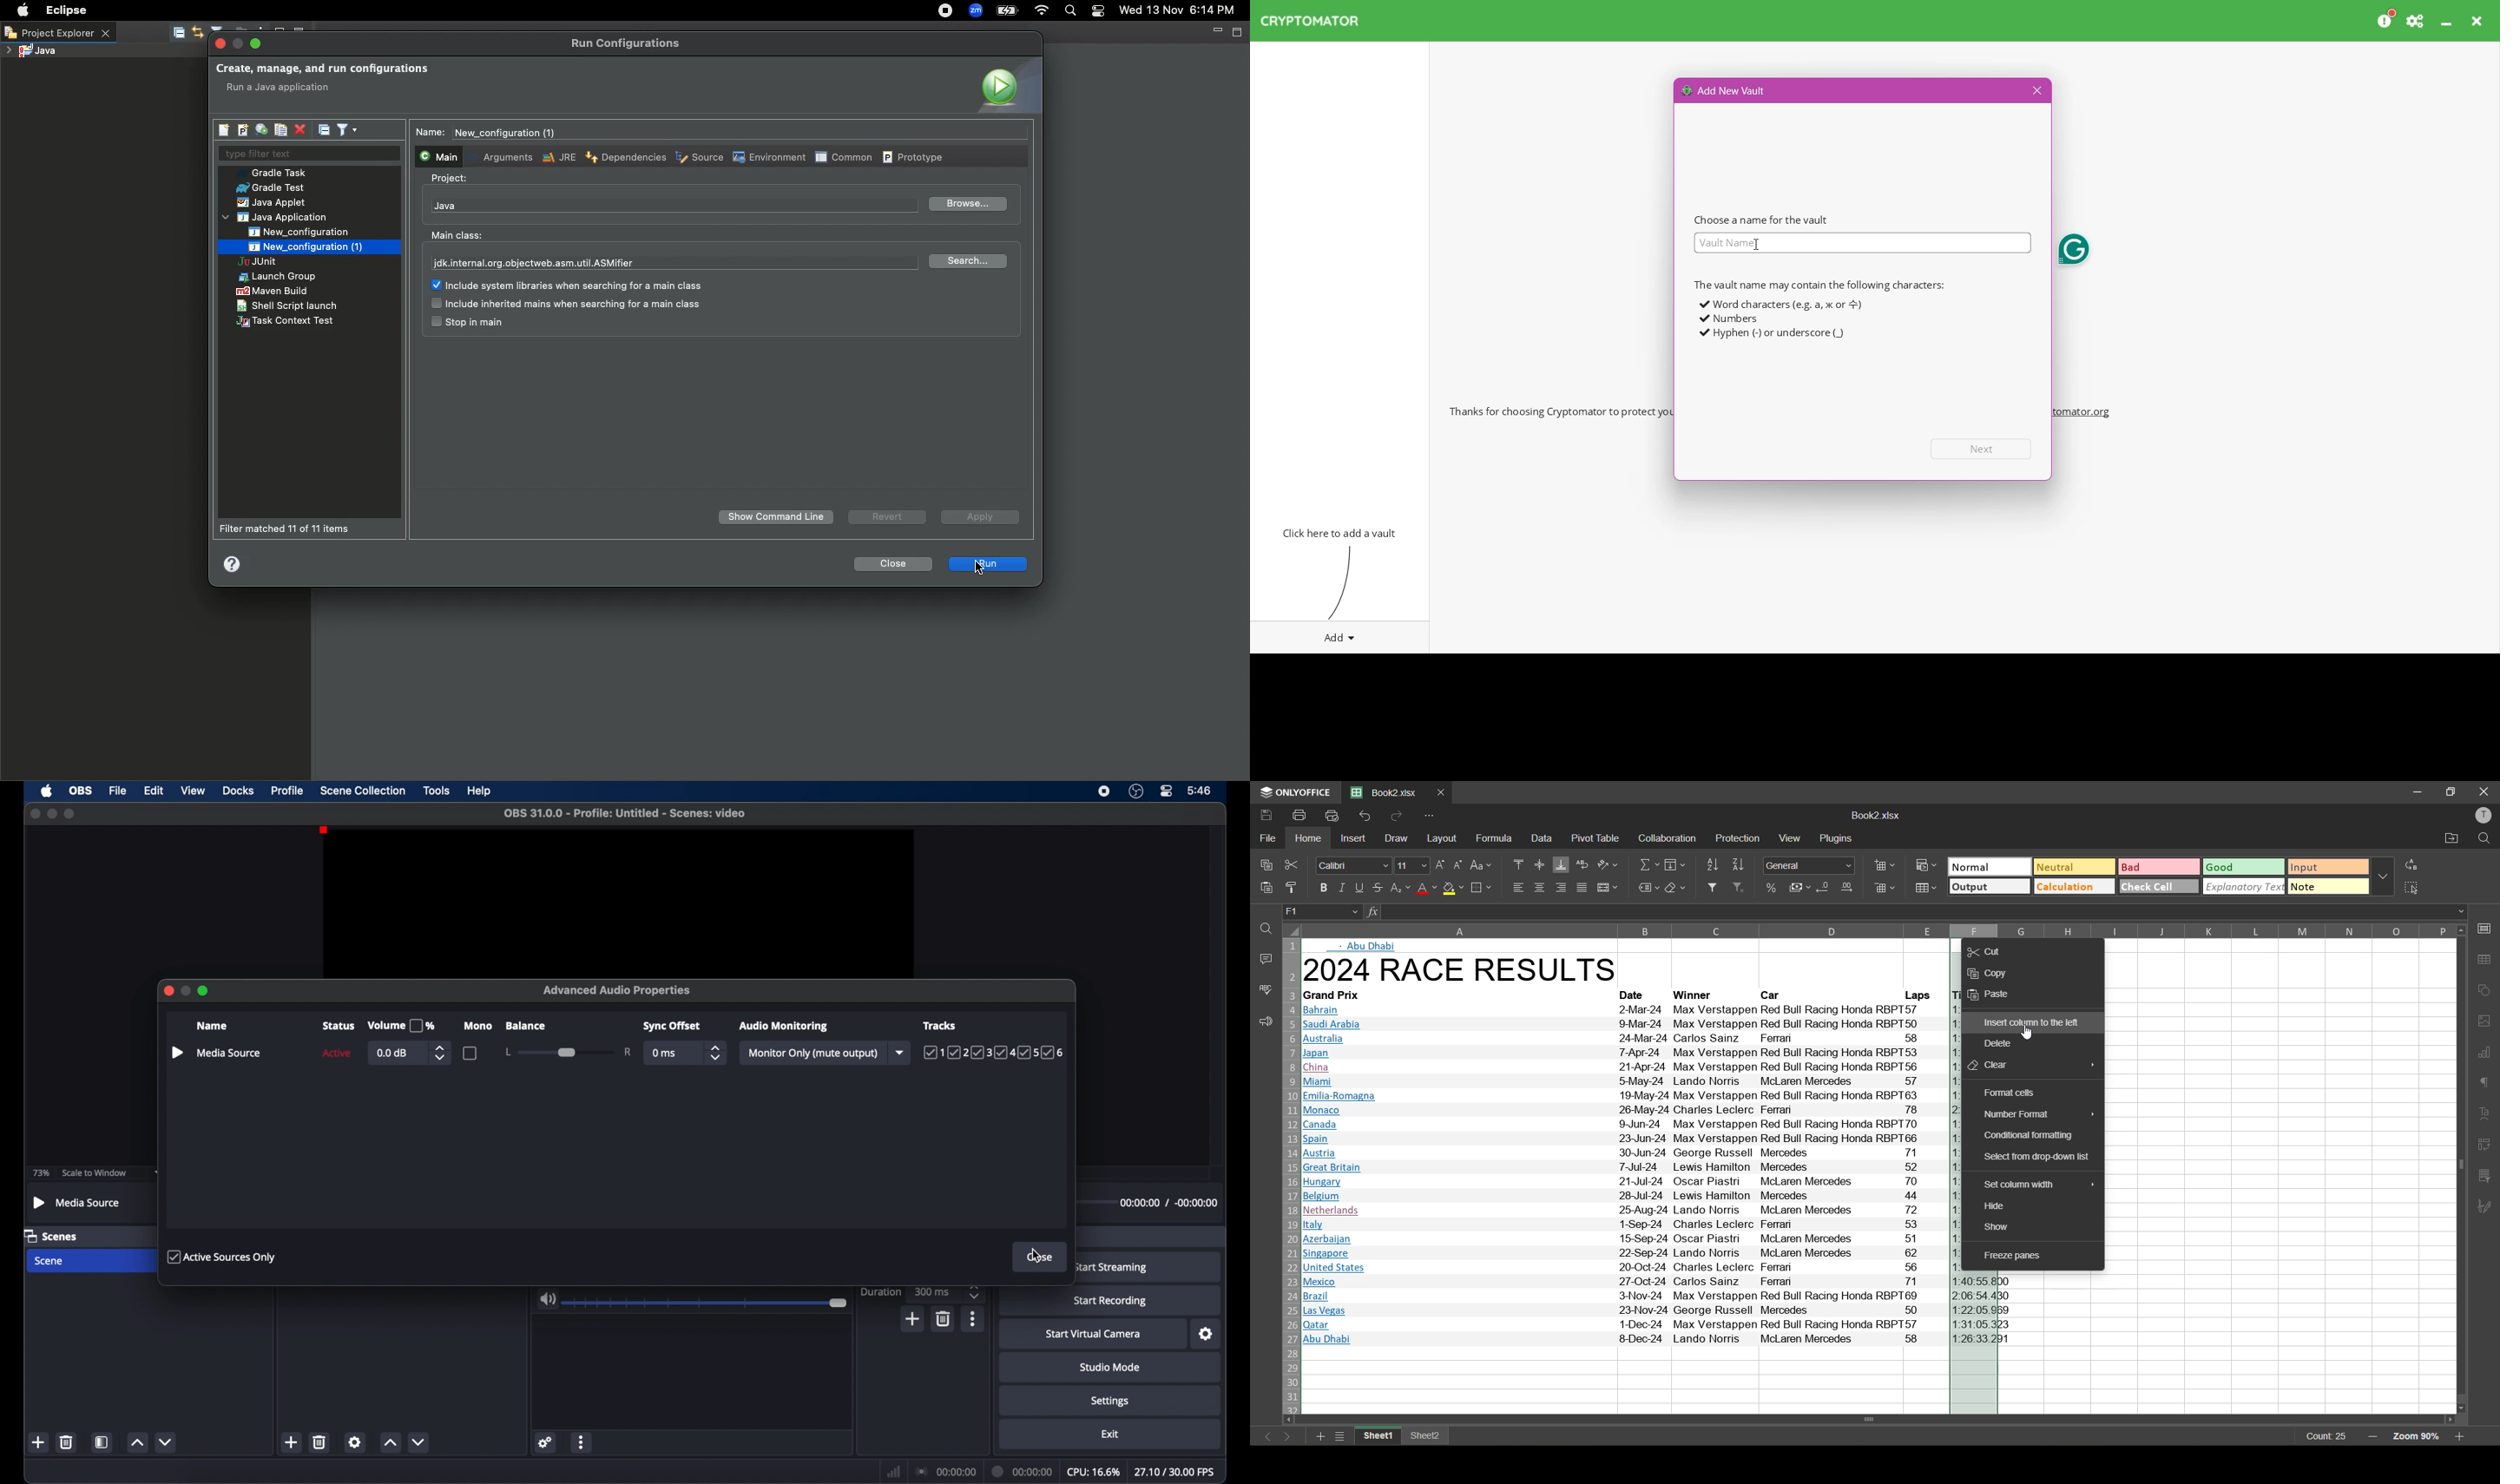 This screenshot has height=1484, width=2520. I want to click on zoom out, so click(2374, 1436).